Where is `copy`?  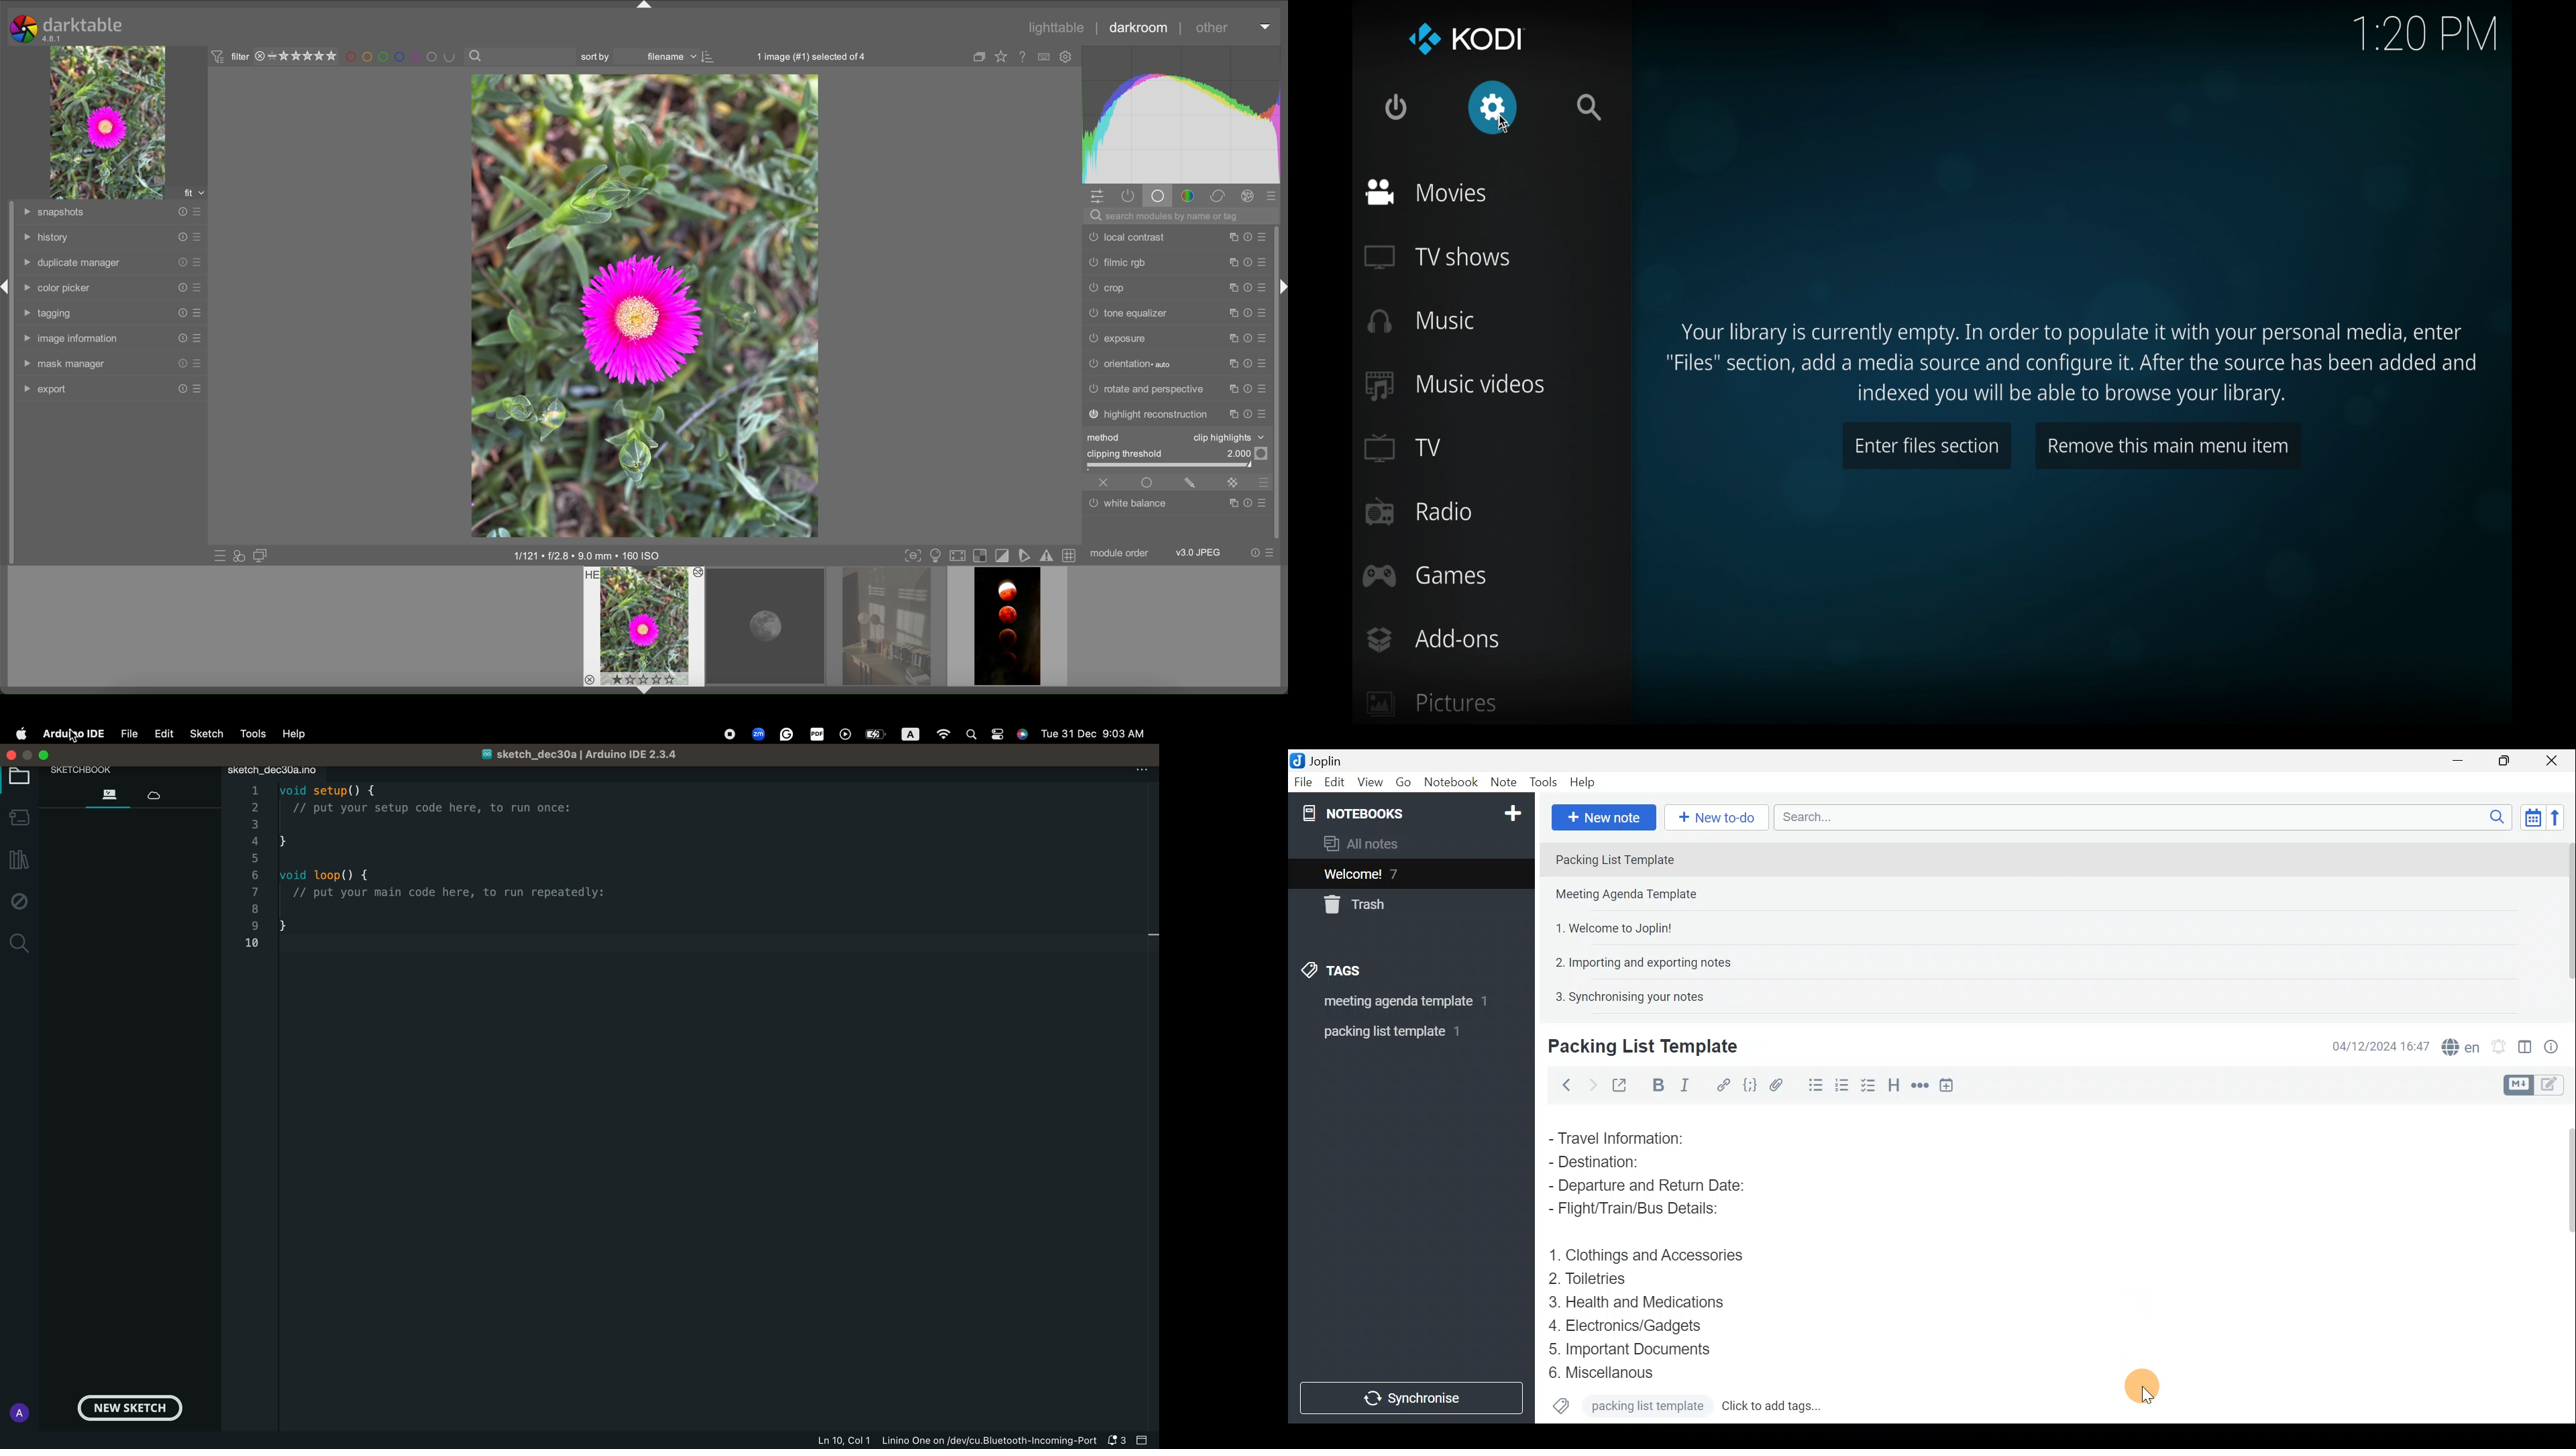 copy is located at coordinates (980, 57).